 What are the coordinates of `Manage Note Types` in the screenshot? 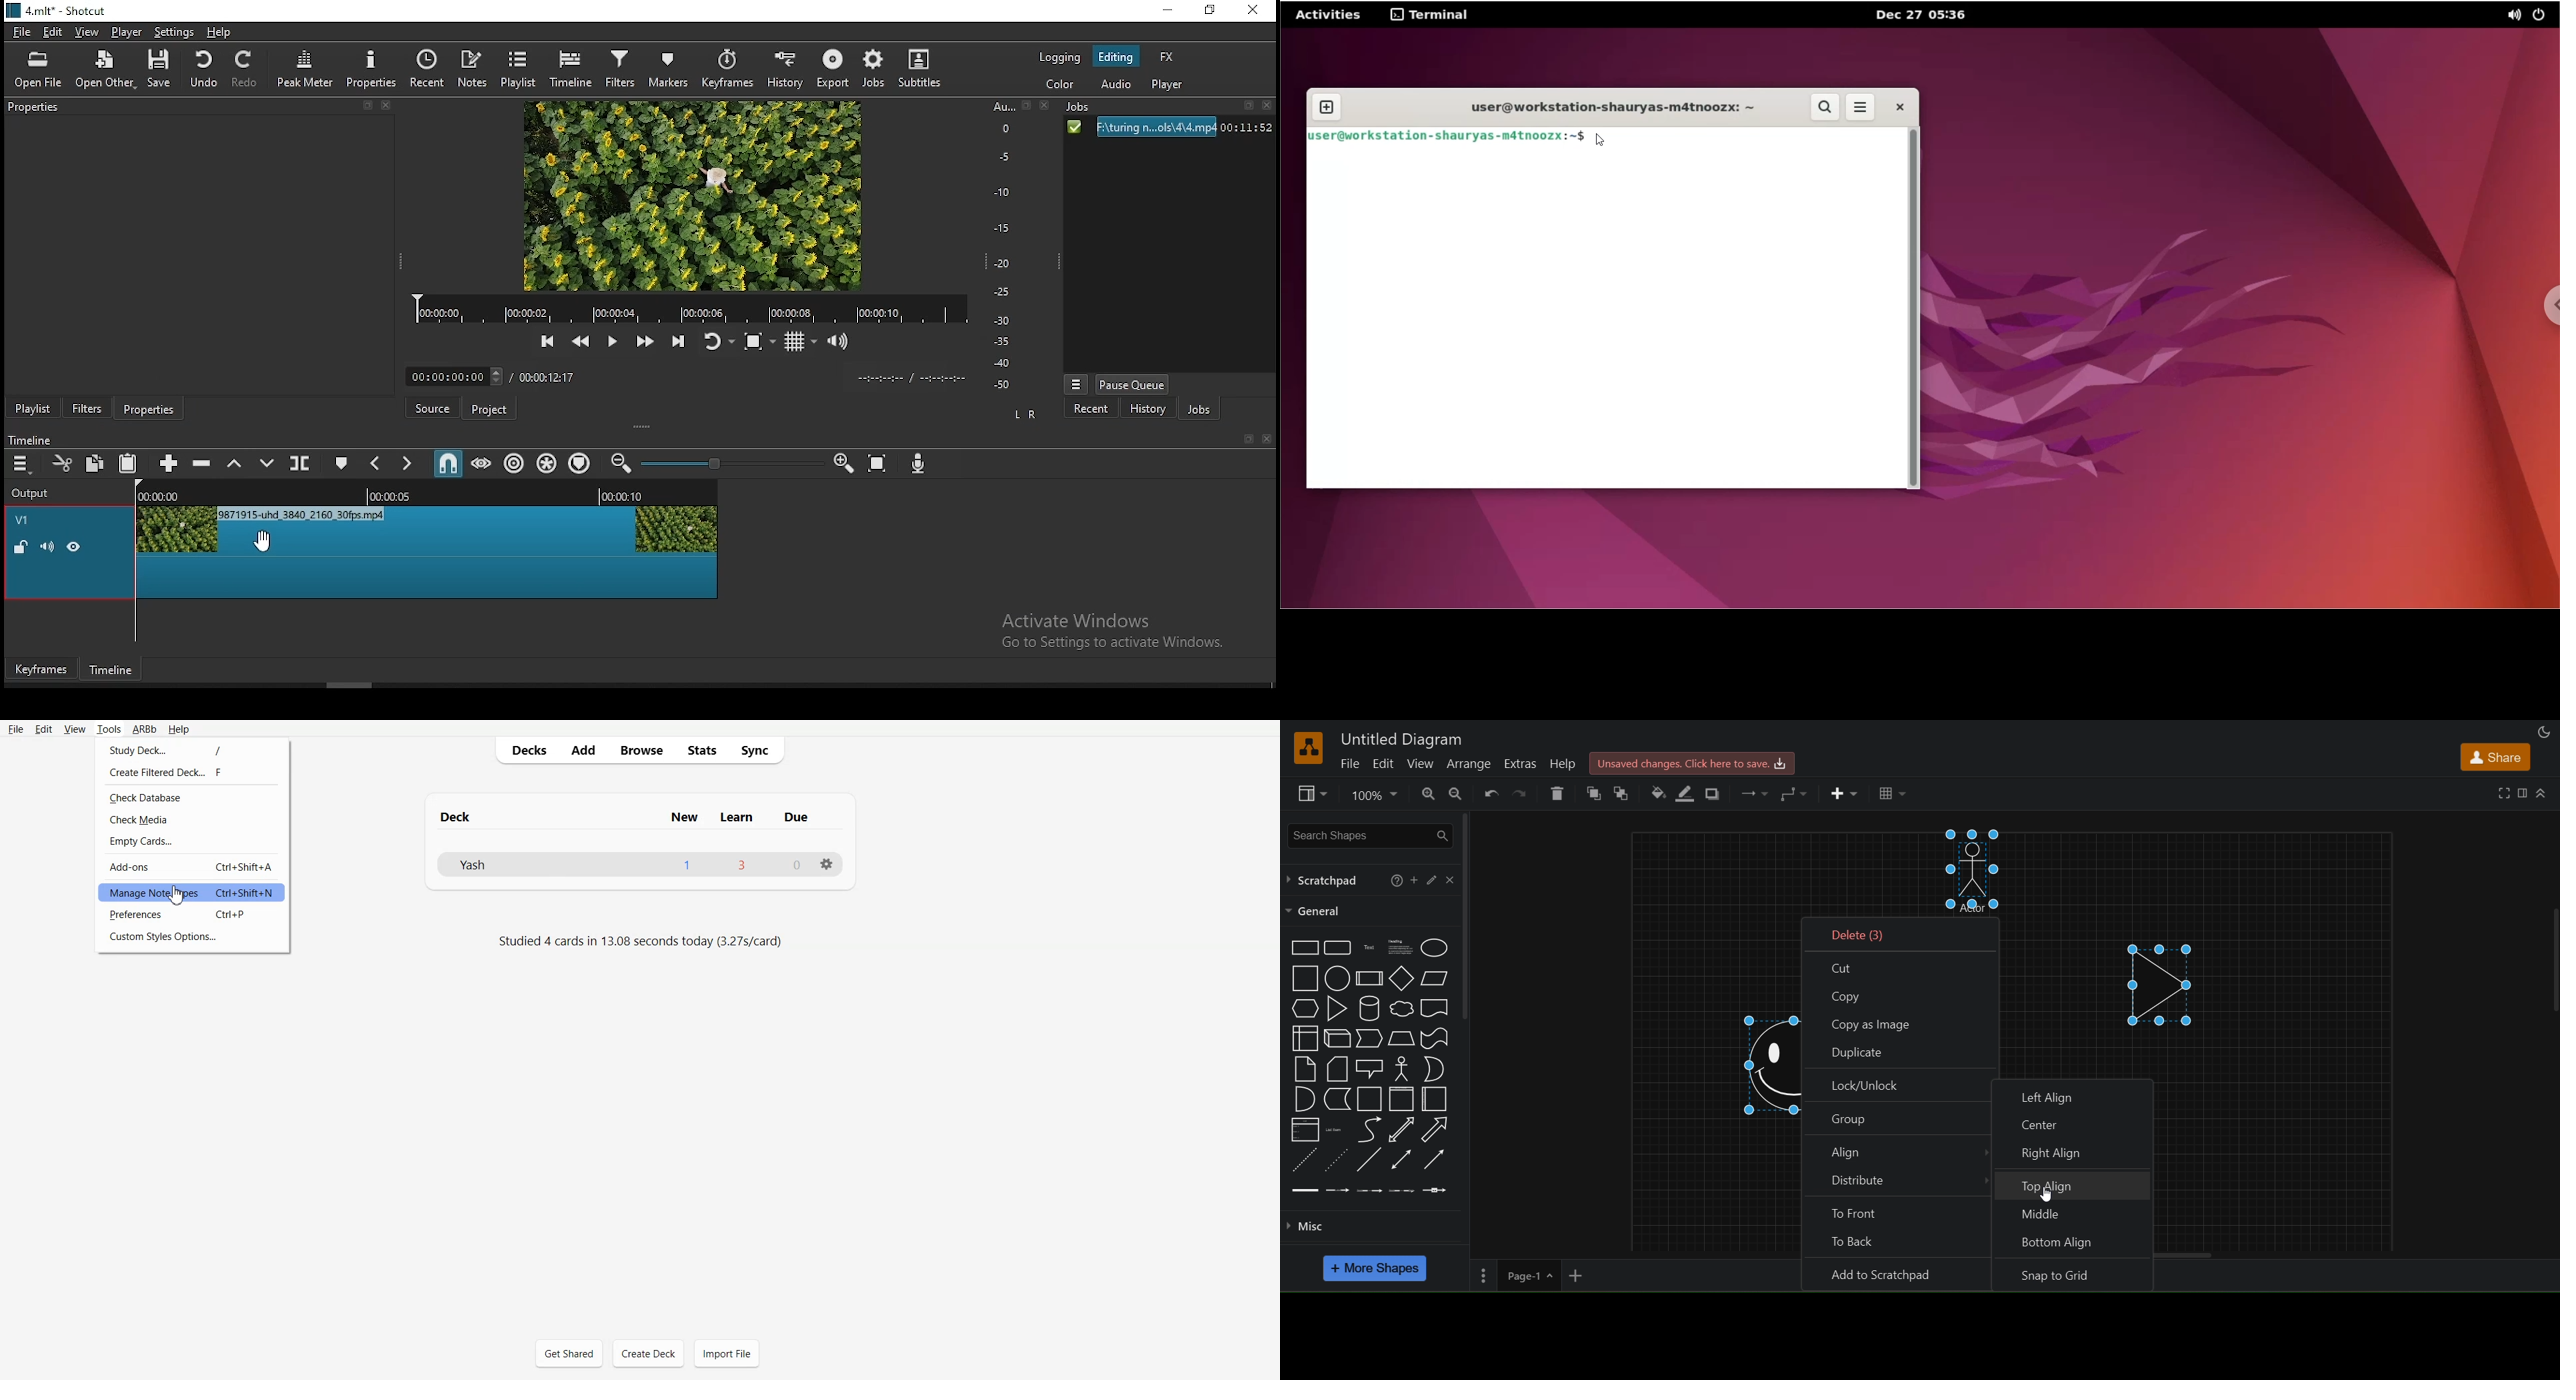 It's located at (191, 892).